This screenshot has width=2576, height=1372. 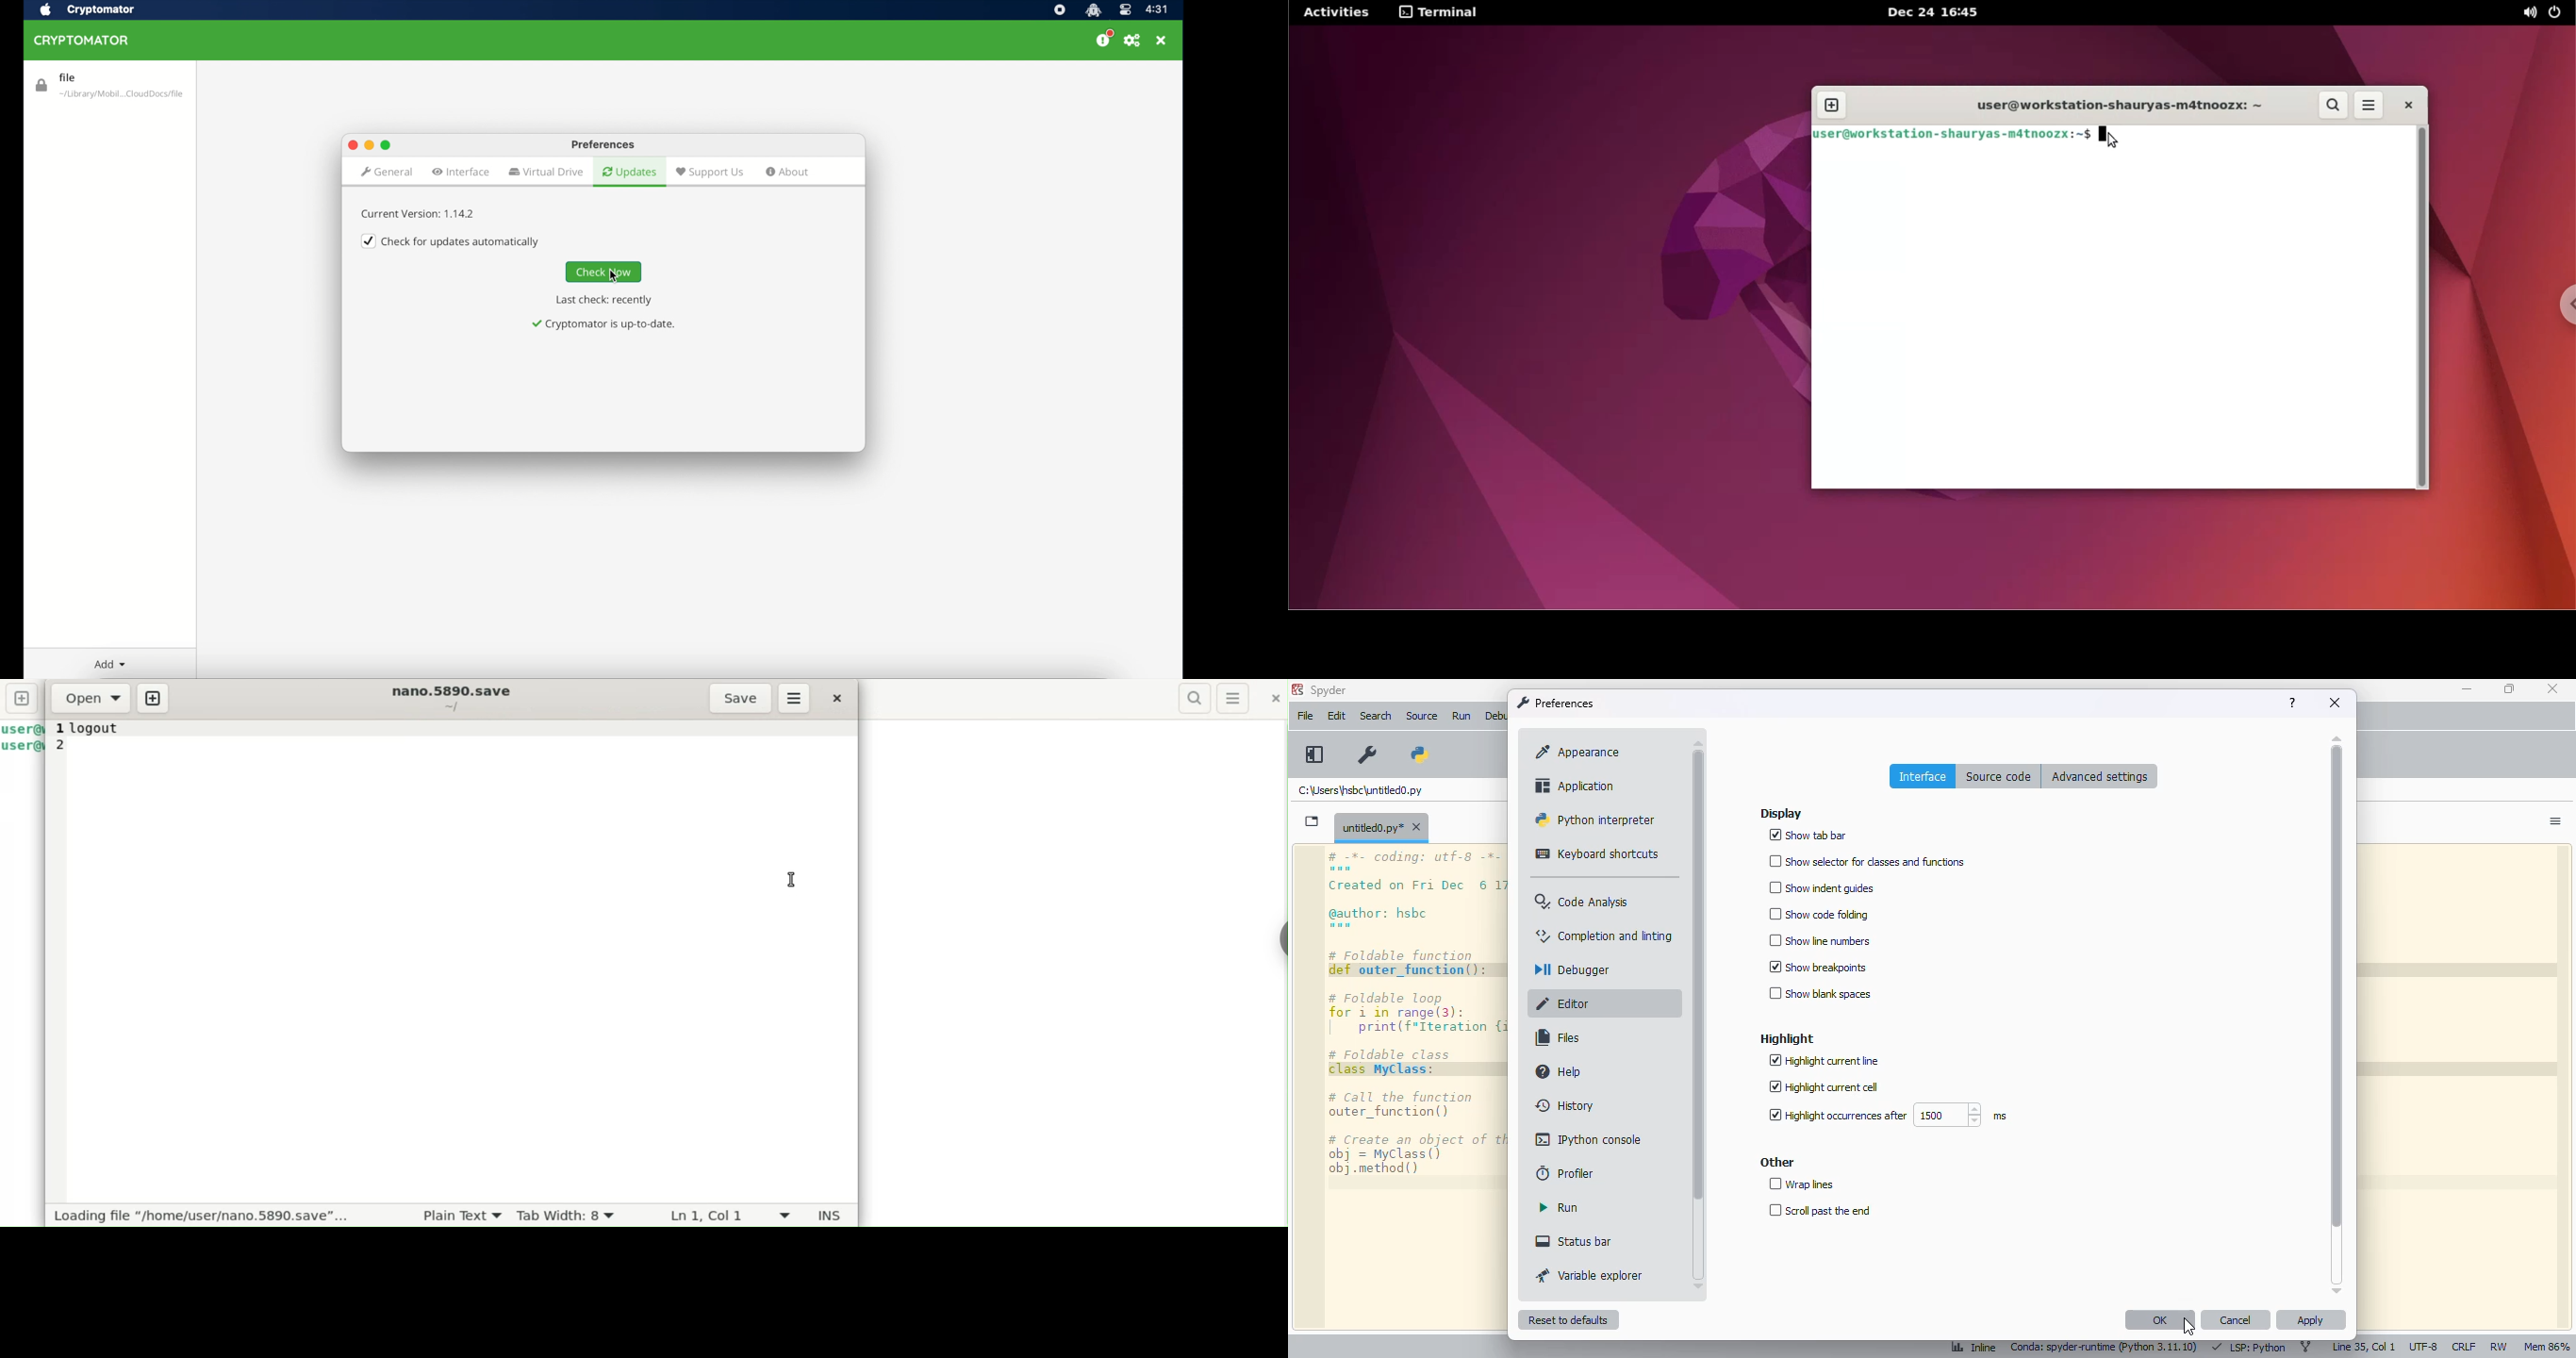 I want to click on maximize, so click(x=2510, y=688).